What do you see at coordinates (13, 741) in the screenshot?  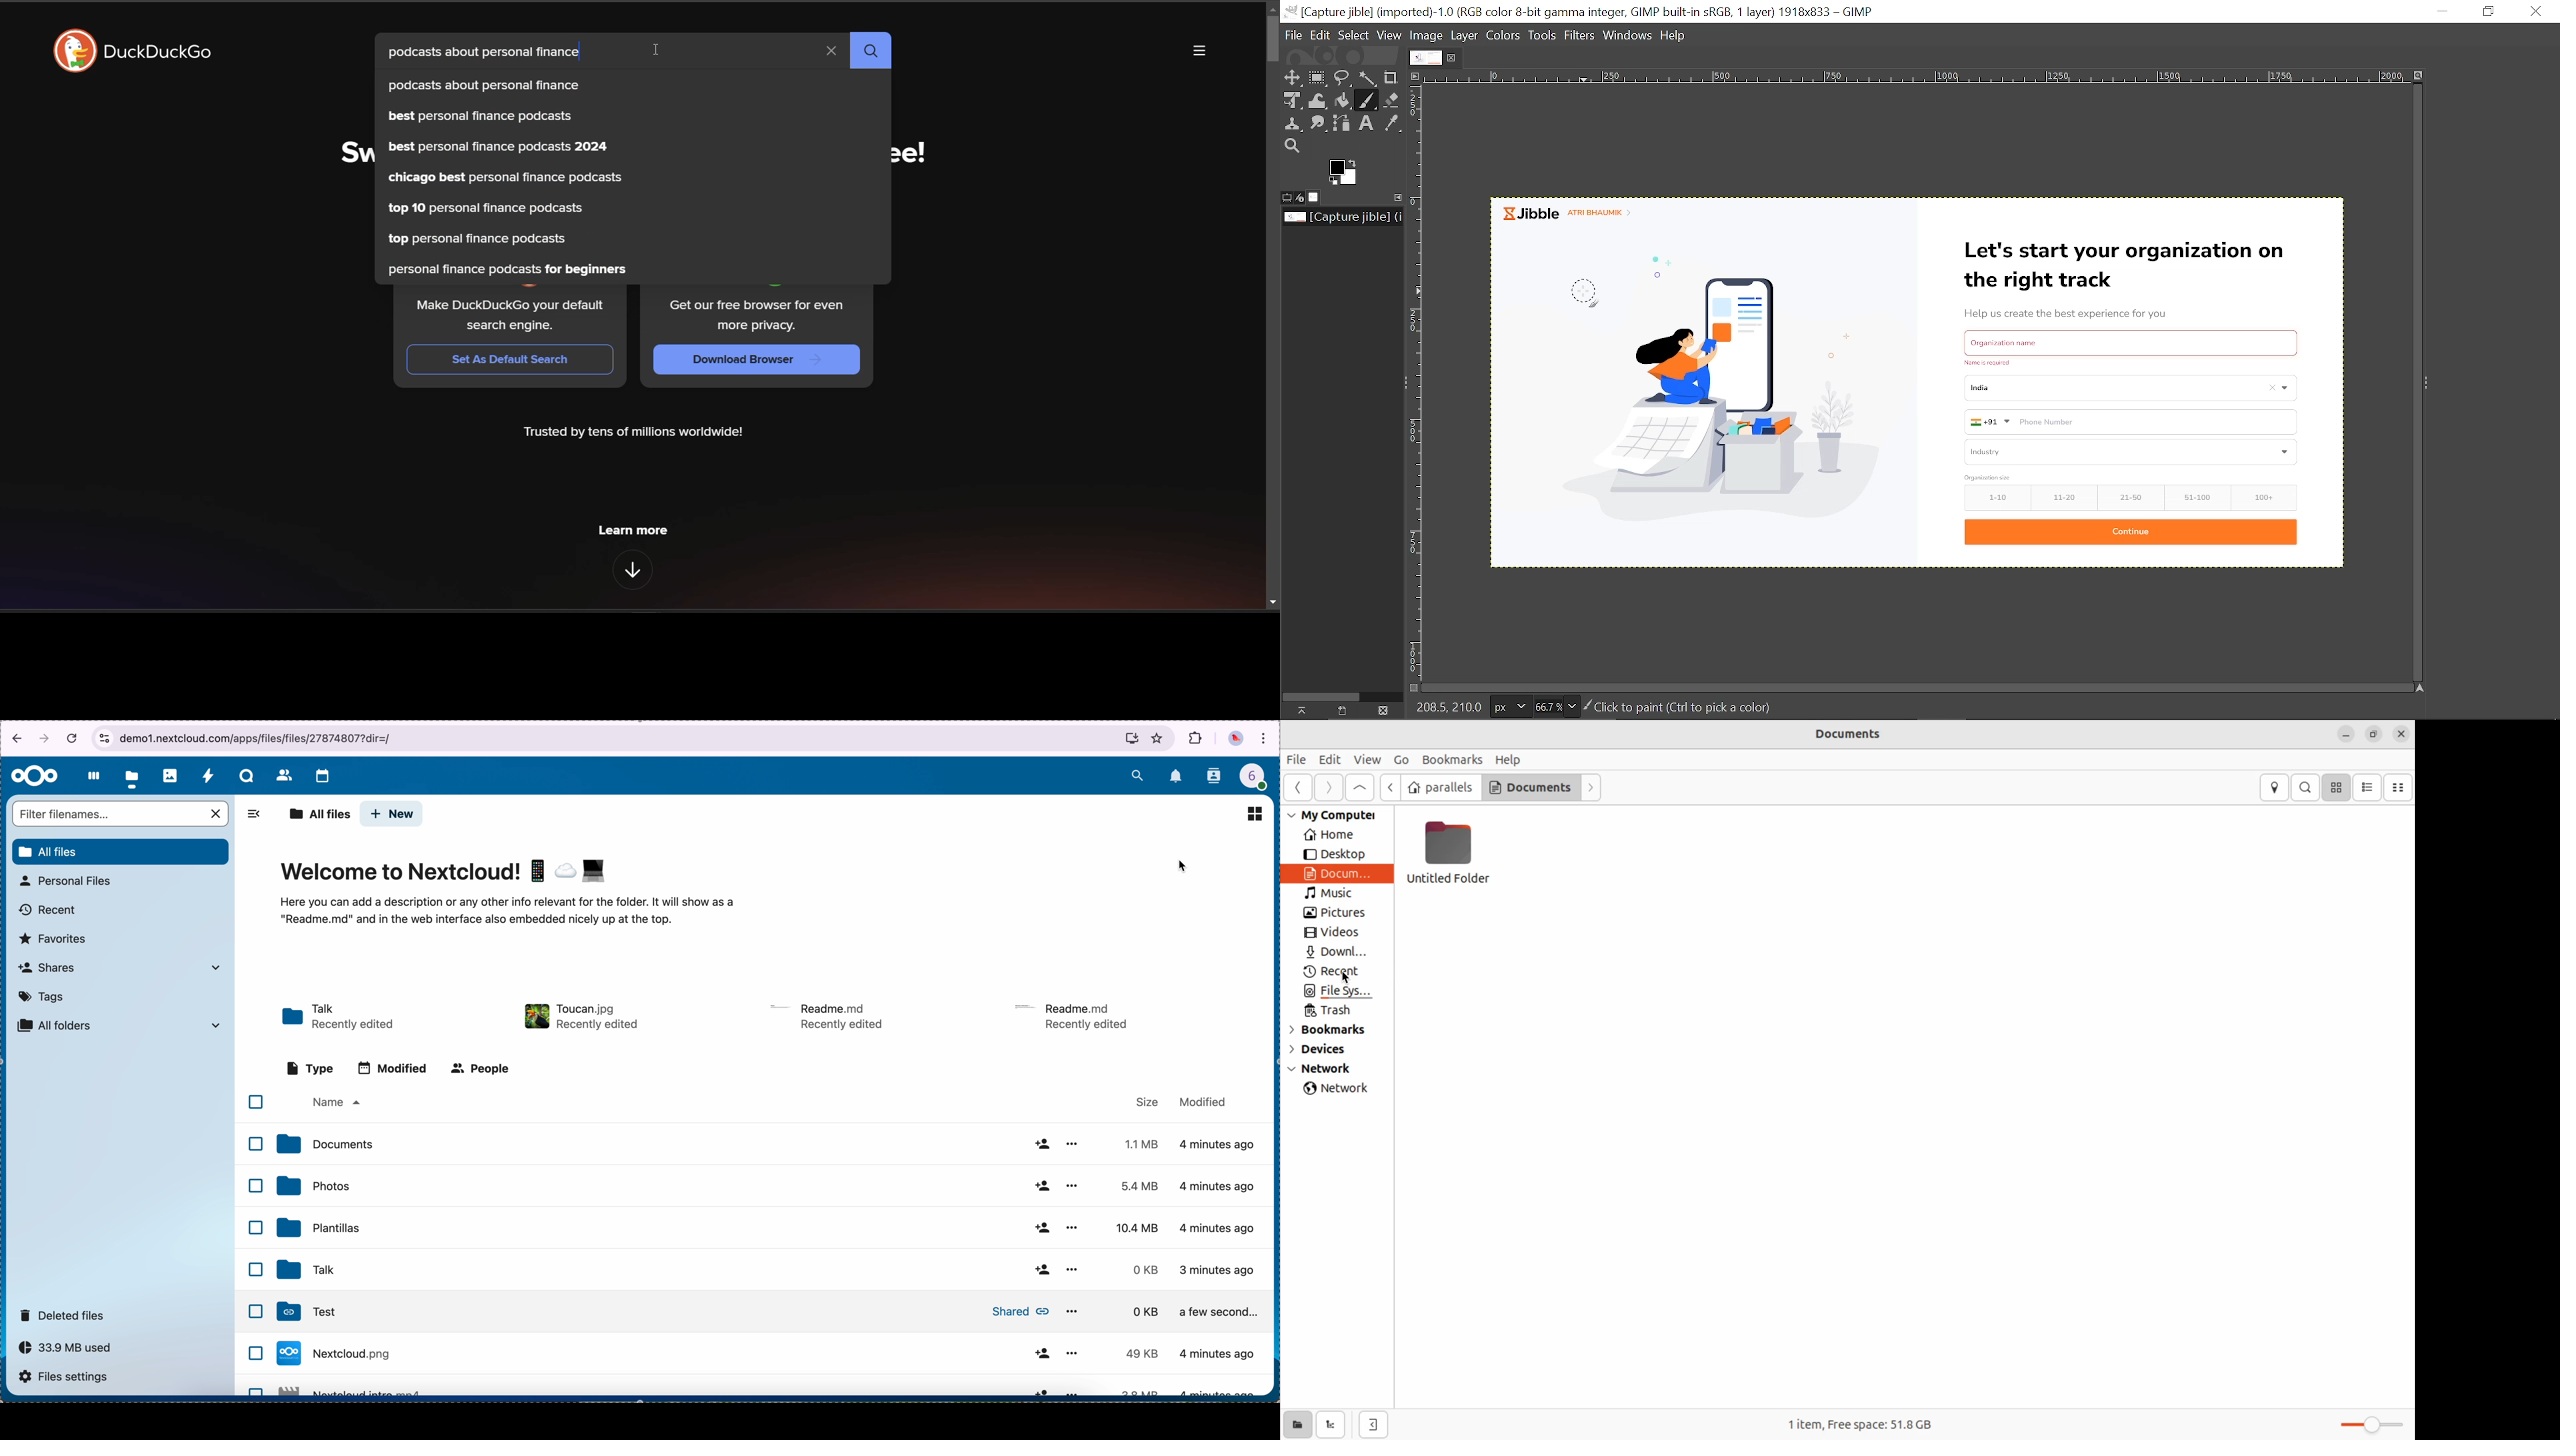 I see `navigate back` at bounding box center [13, 741].